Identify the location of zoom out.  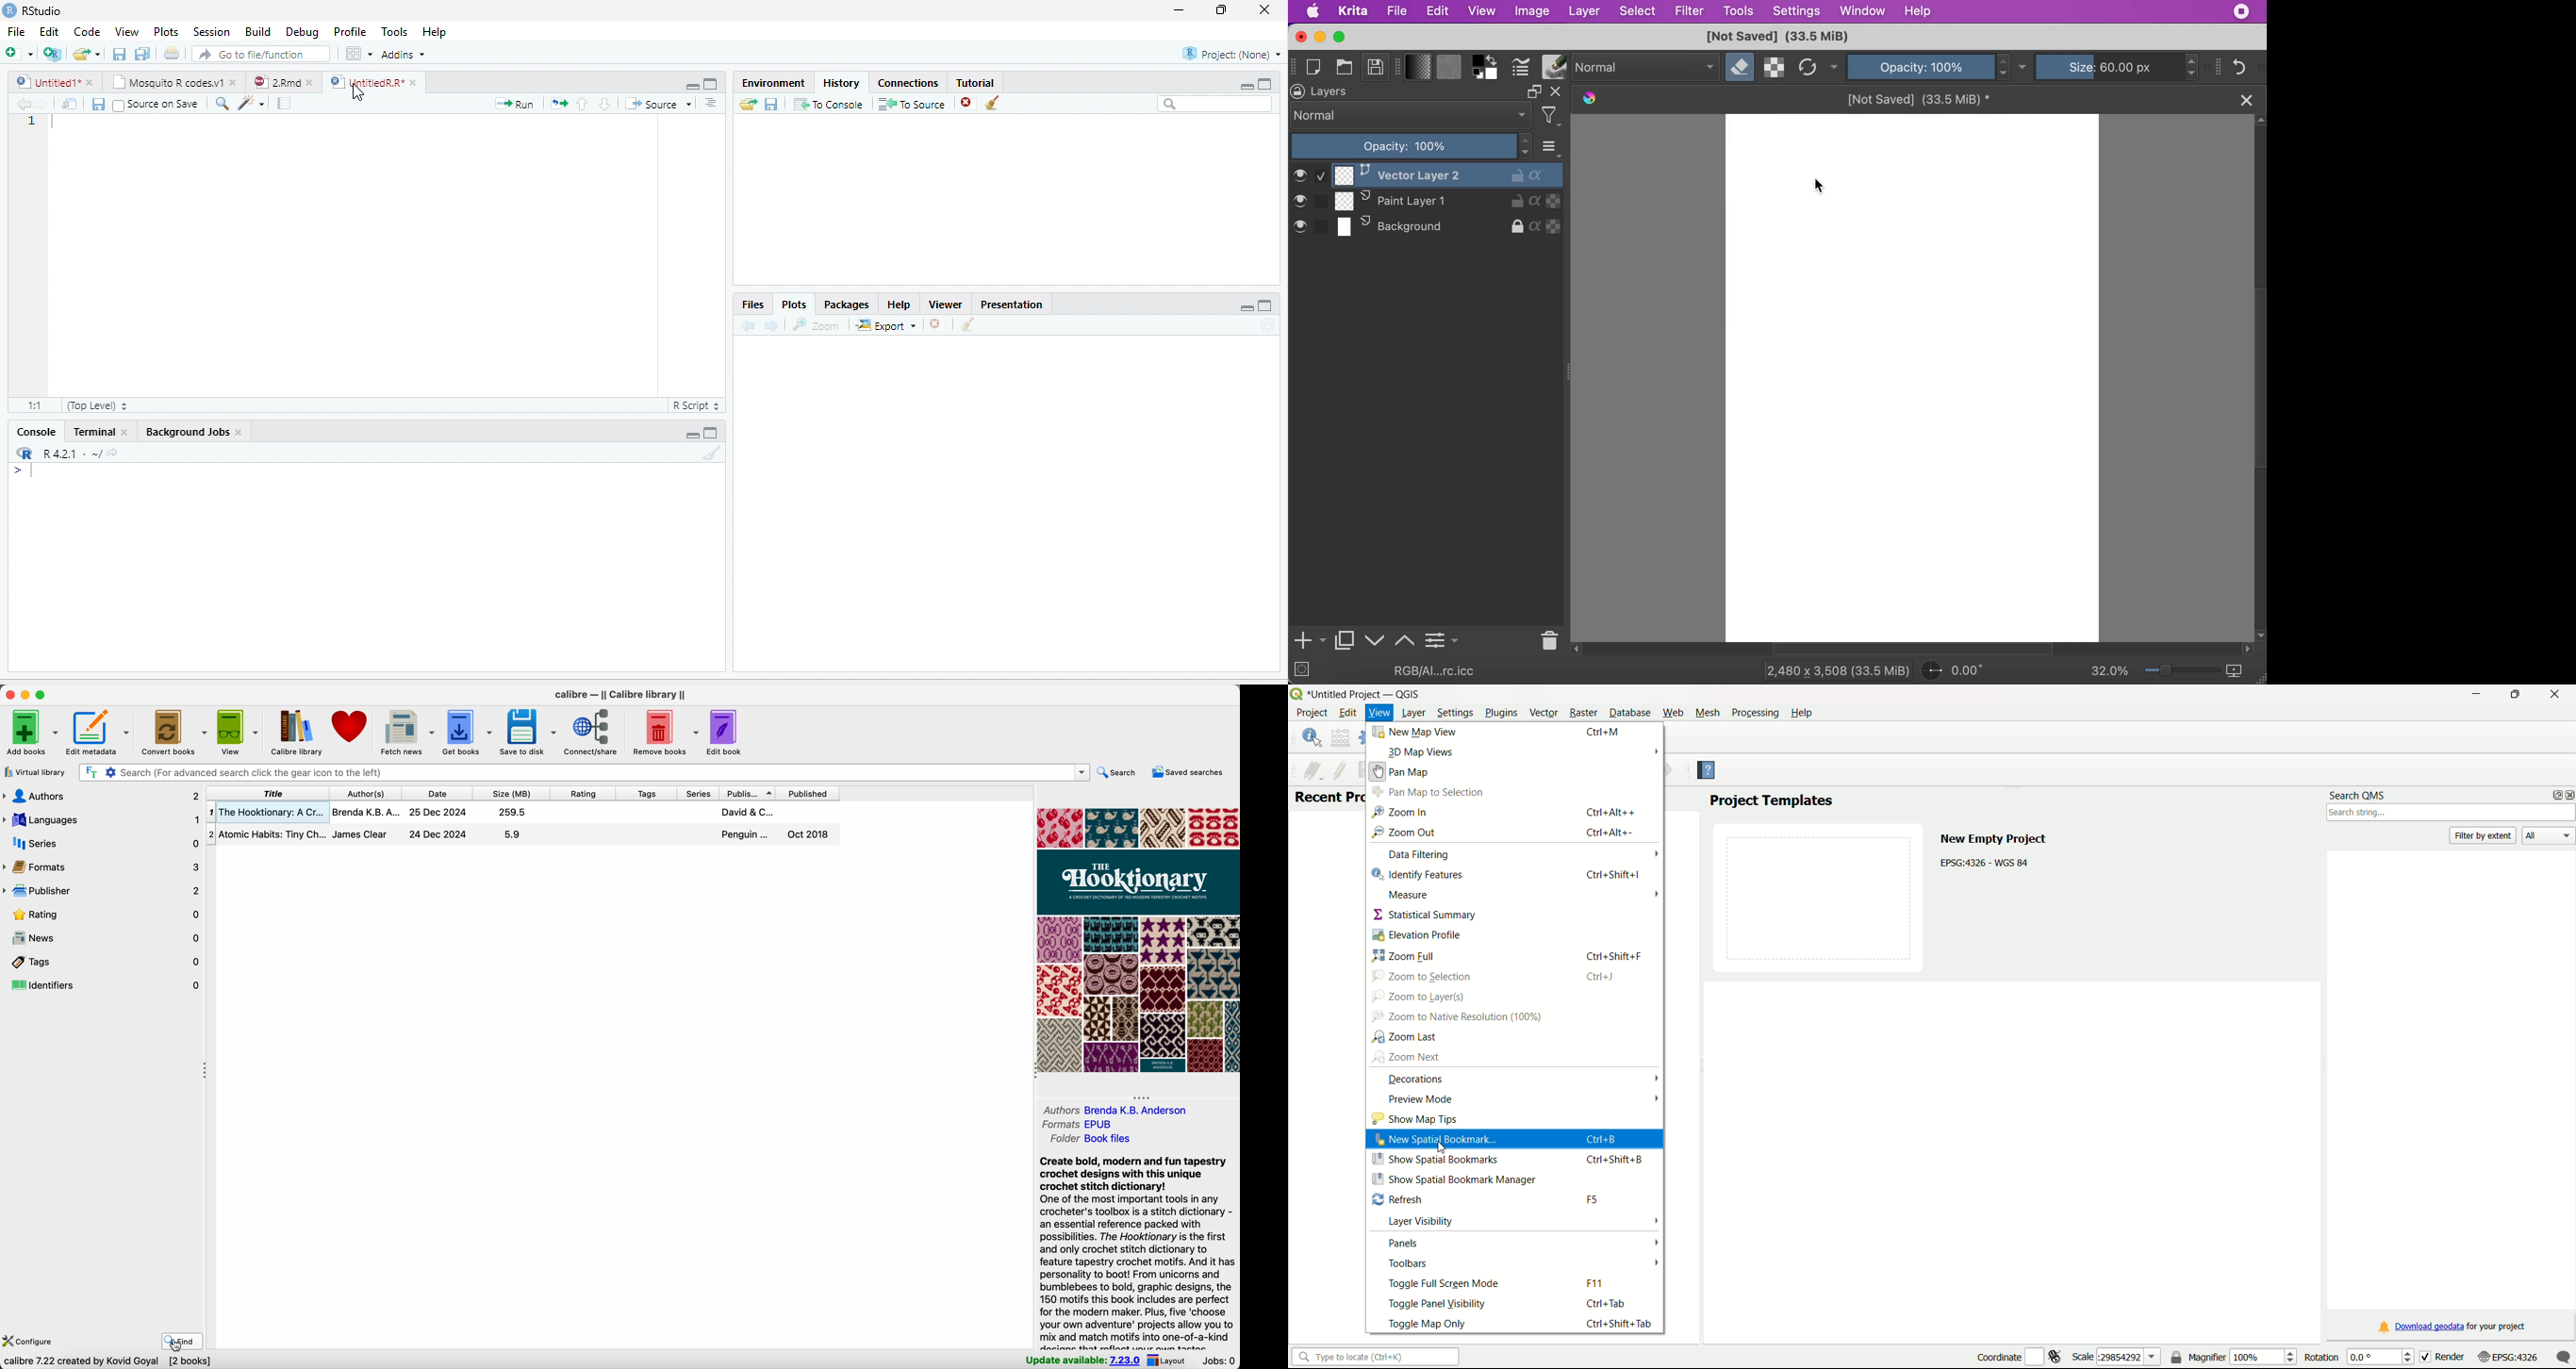
(1405, 833).